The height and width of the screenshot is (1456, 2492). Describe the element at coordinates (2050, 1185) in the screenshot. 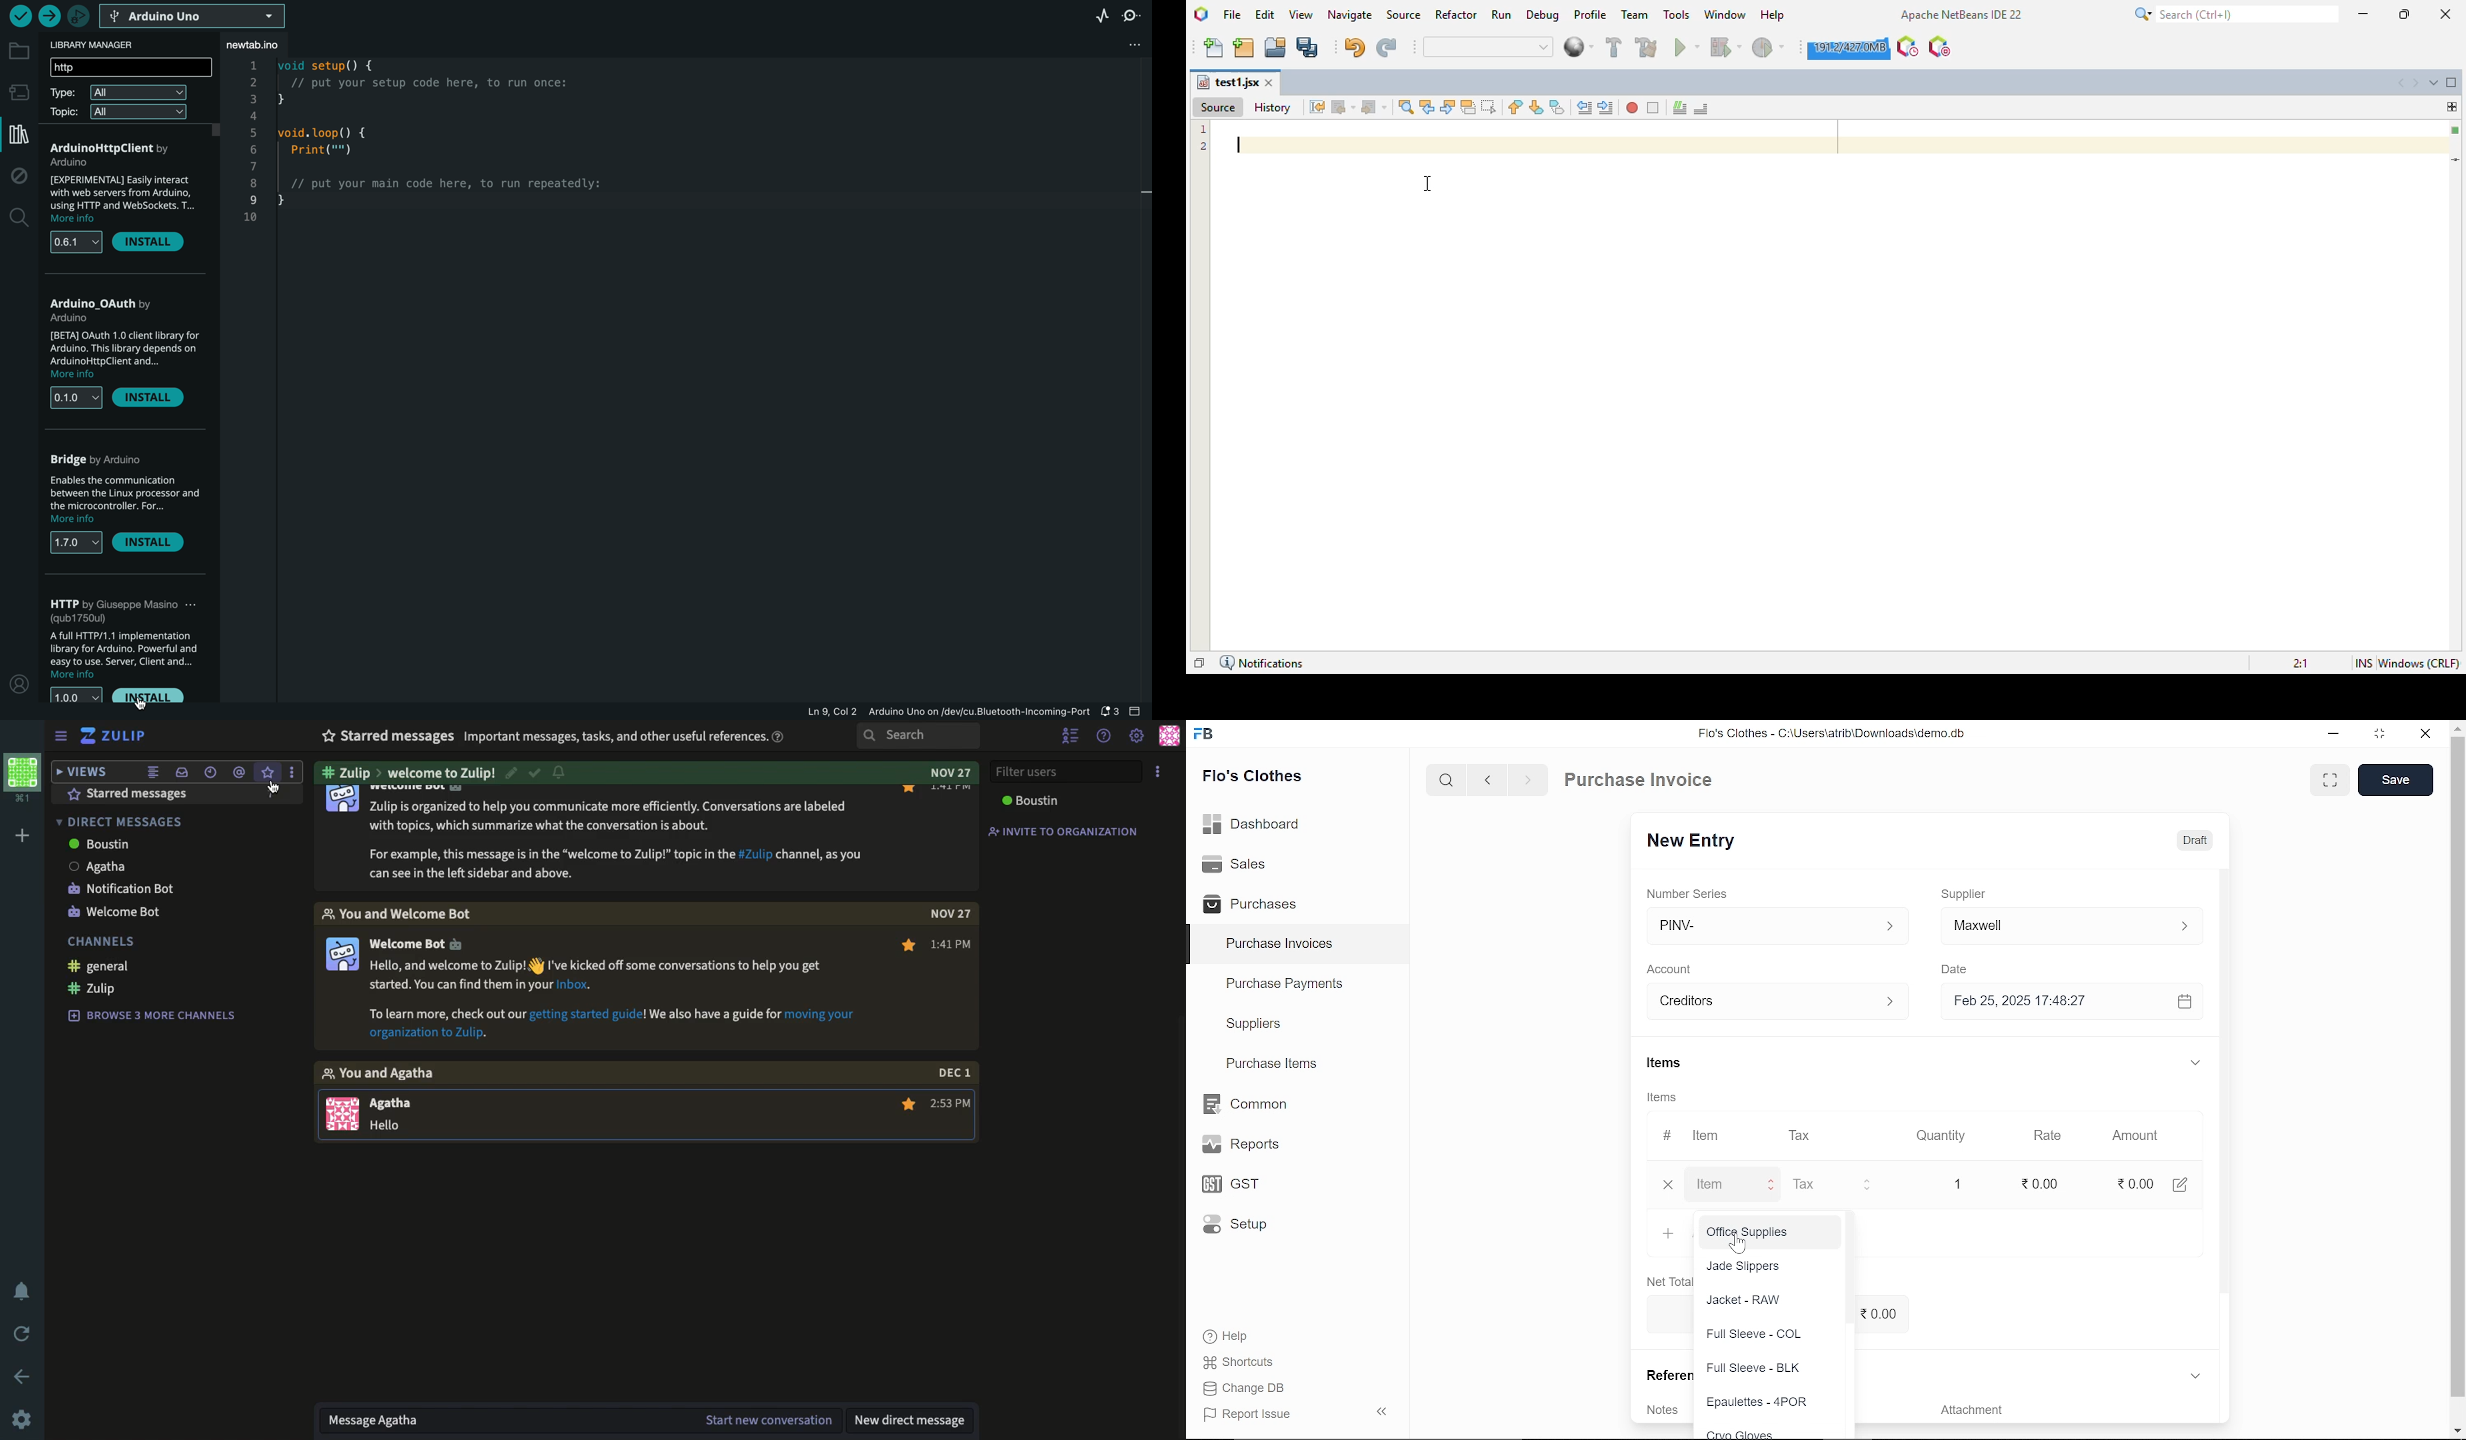

I see `0.00` at that location.